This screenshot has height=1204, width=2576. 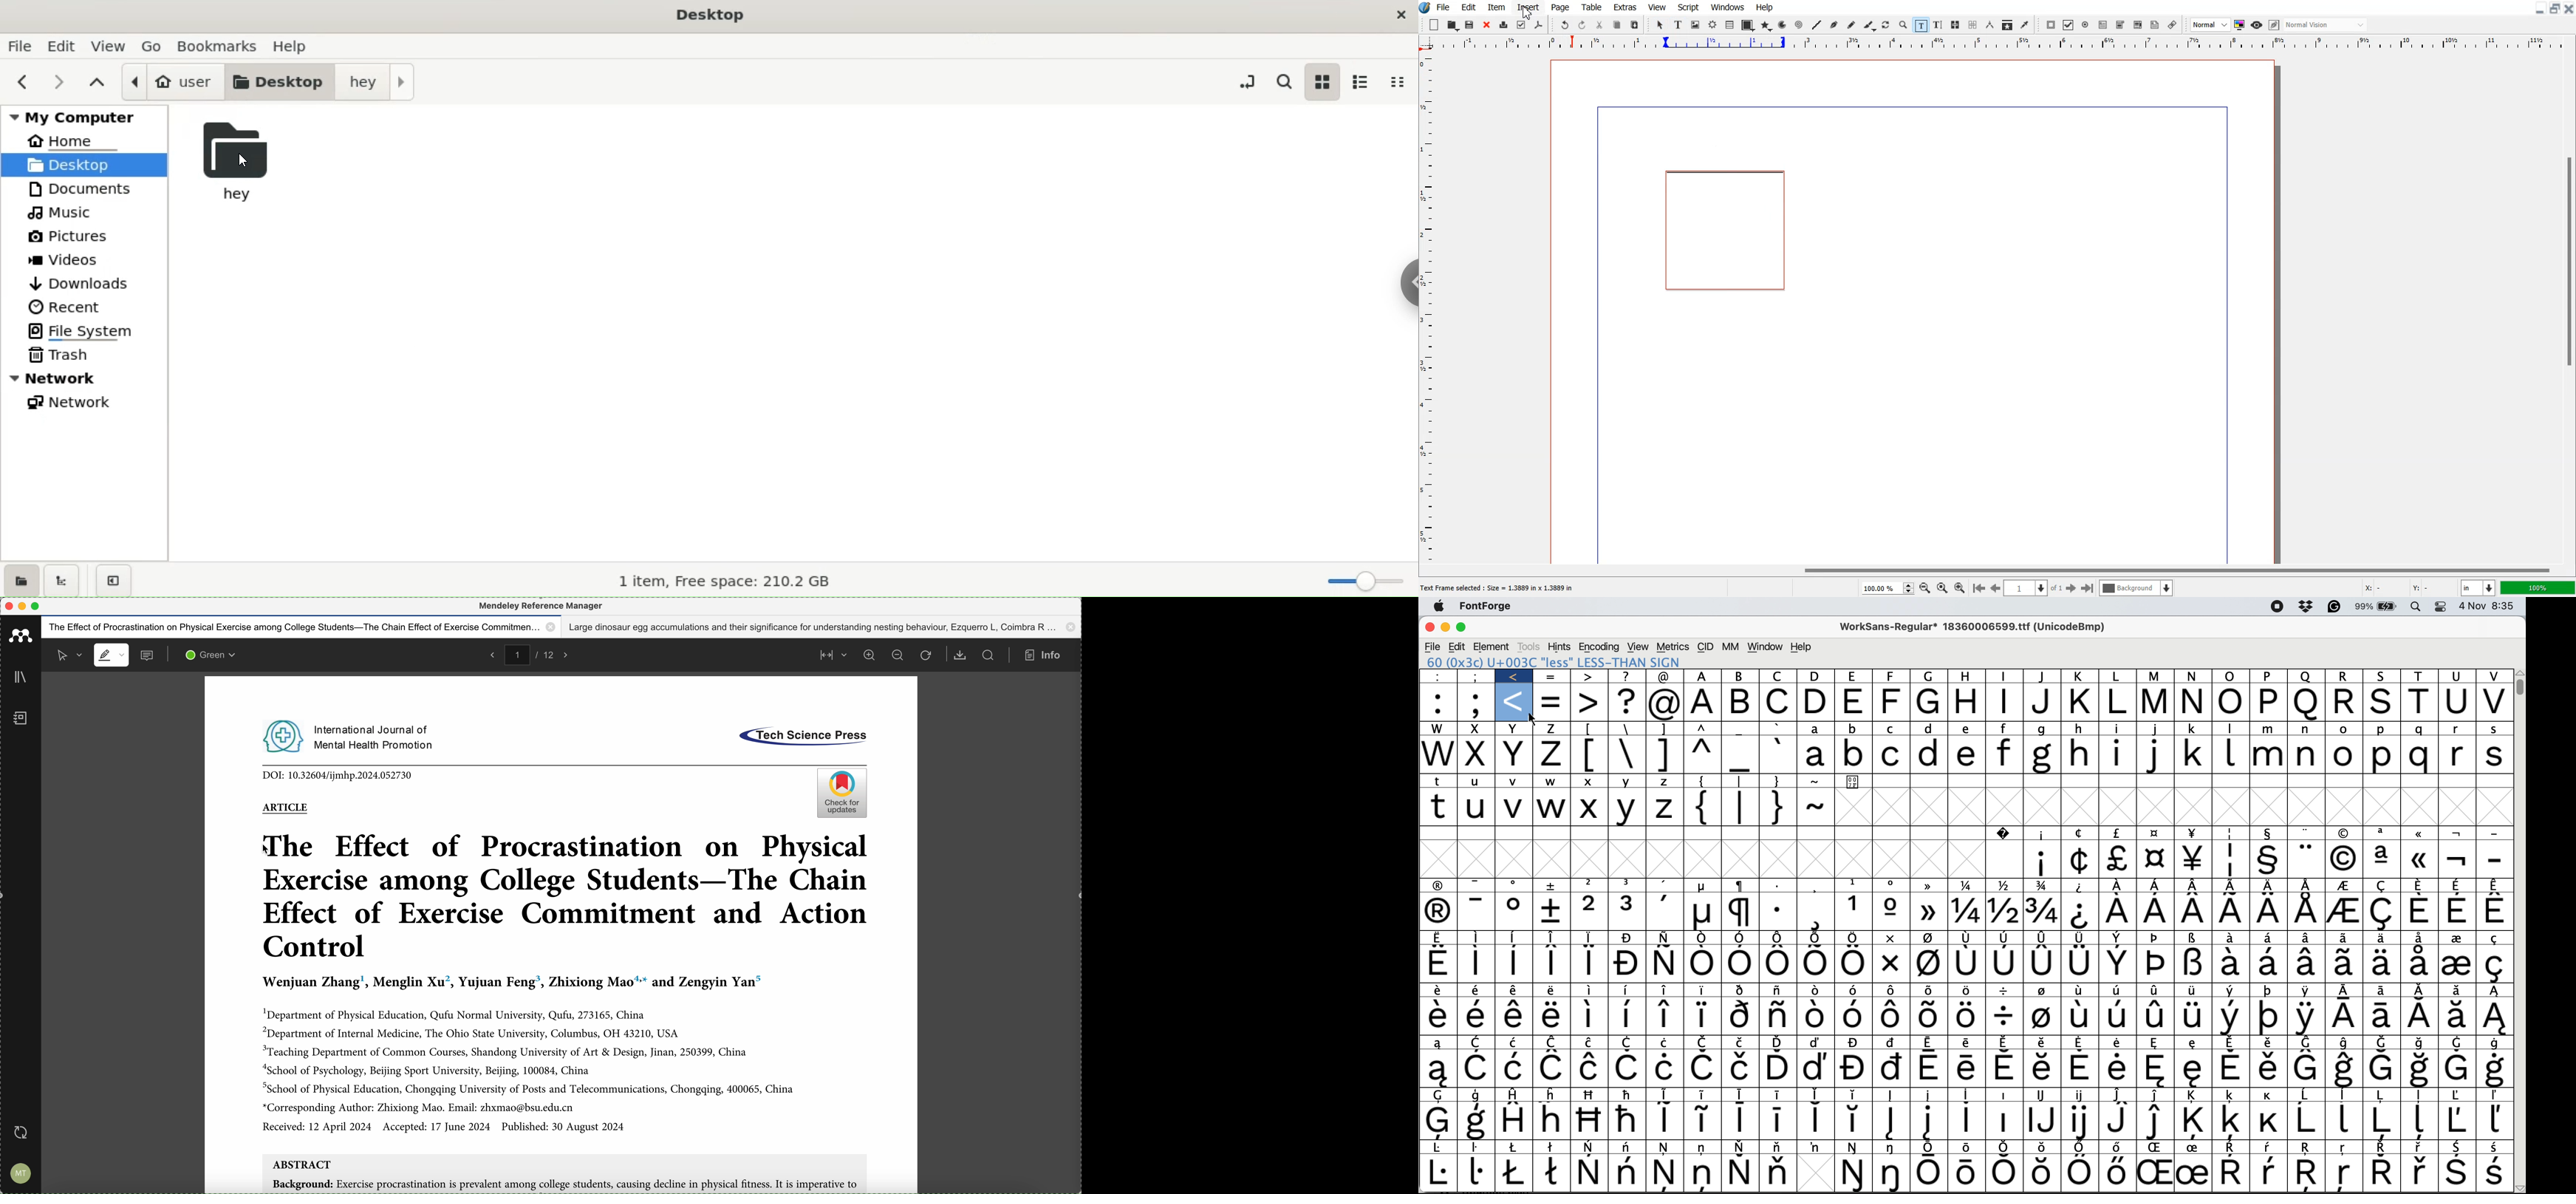 What do you see at coordinates (2345, 755) in the screenshot?
I see `o` at bounding box center [2345, 755].